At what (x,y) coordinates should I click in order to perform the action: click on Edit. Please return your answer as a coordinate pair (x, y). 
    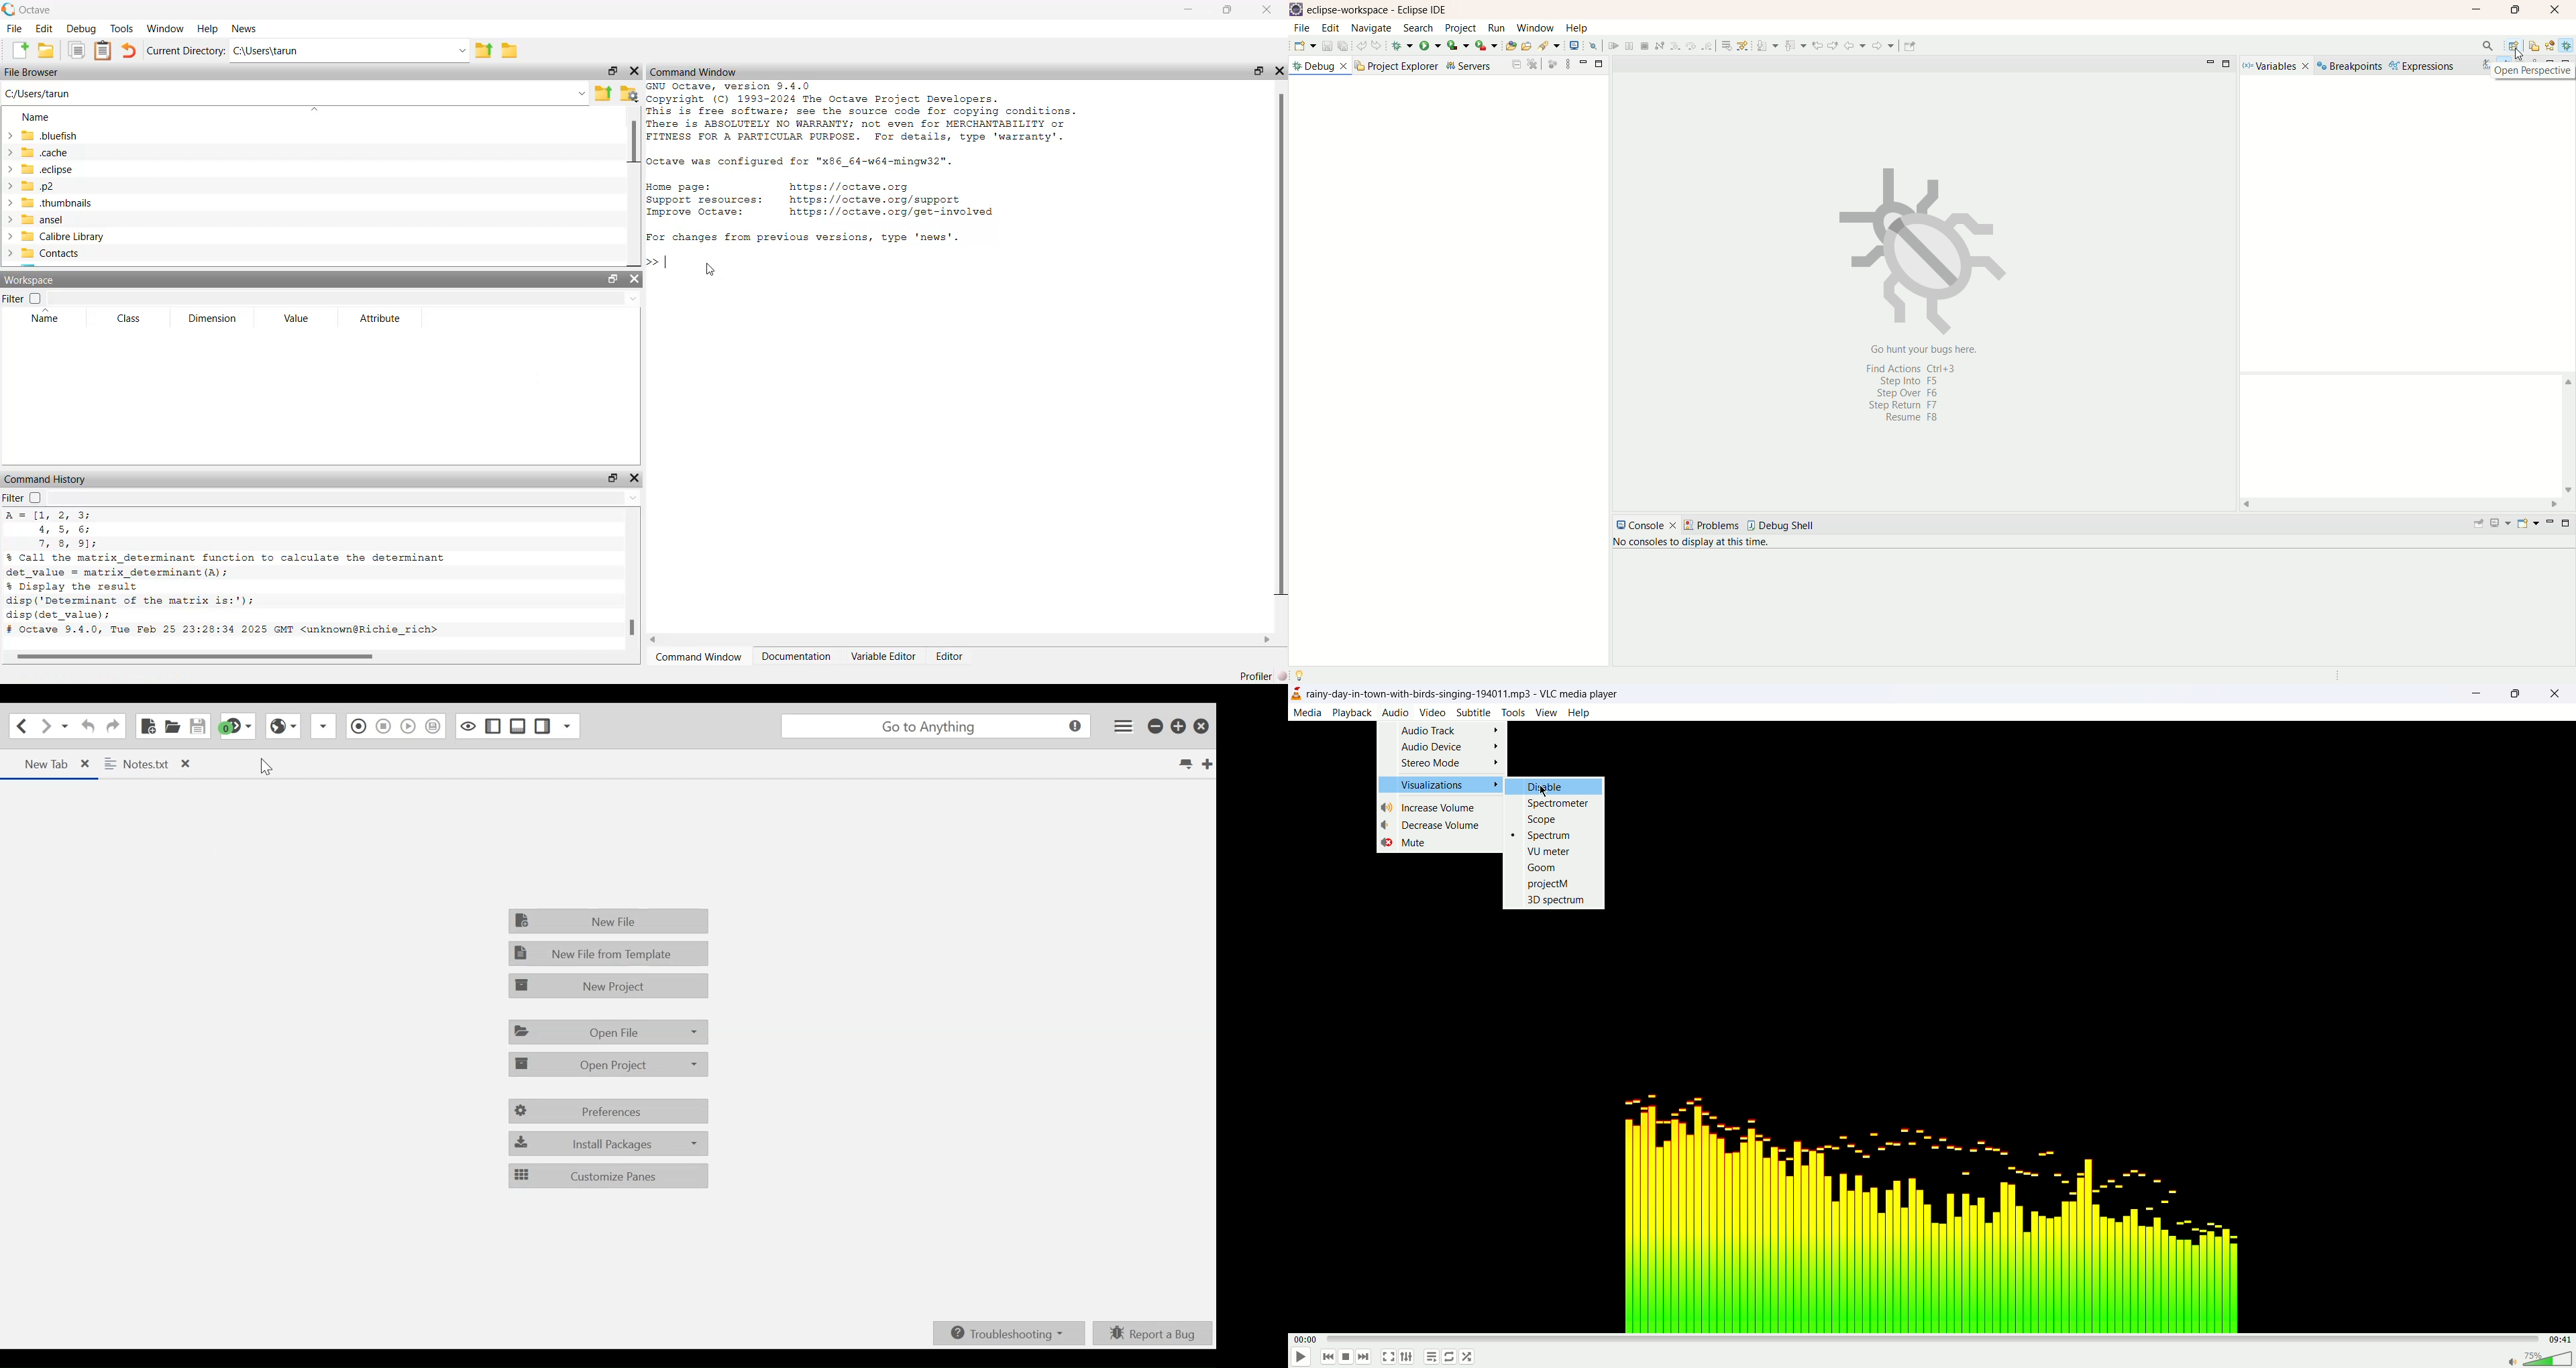
    Looking at the image, I should click on (46, 29).